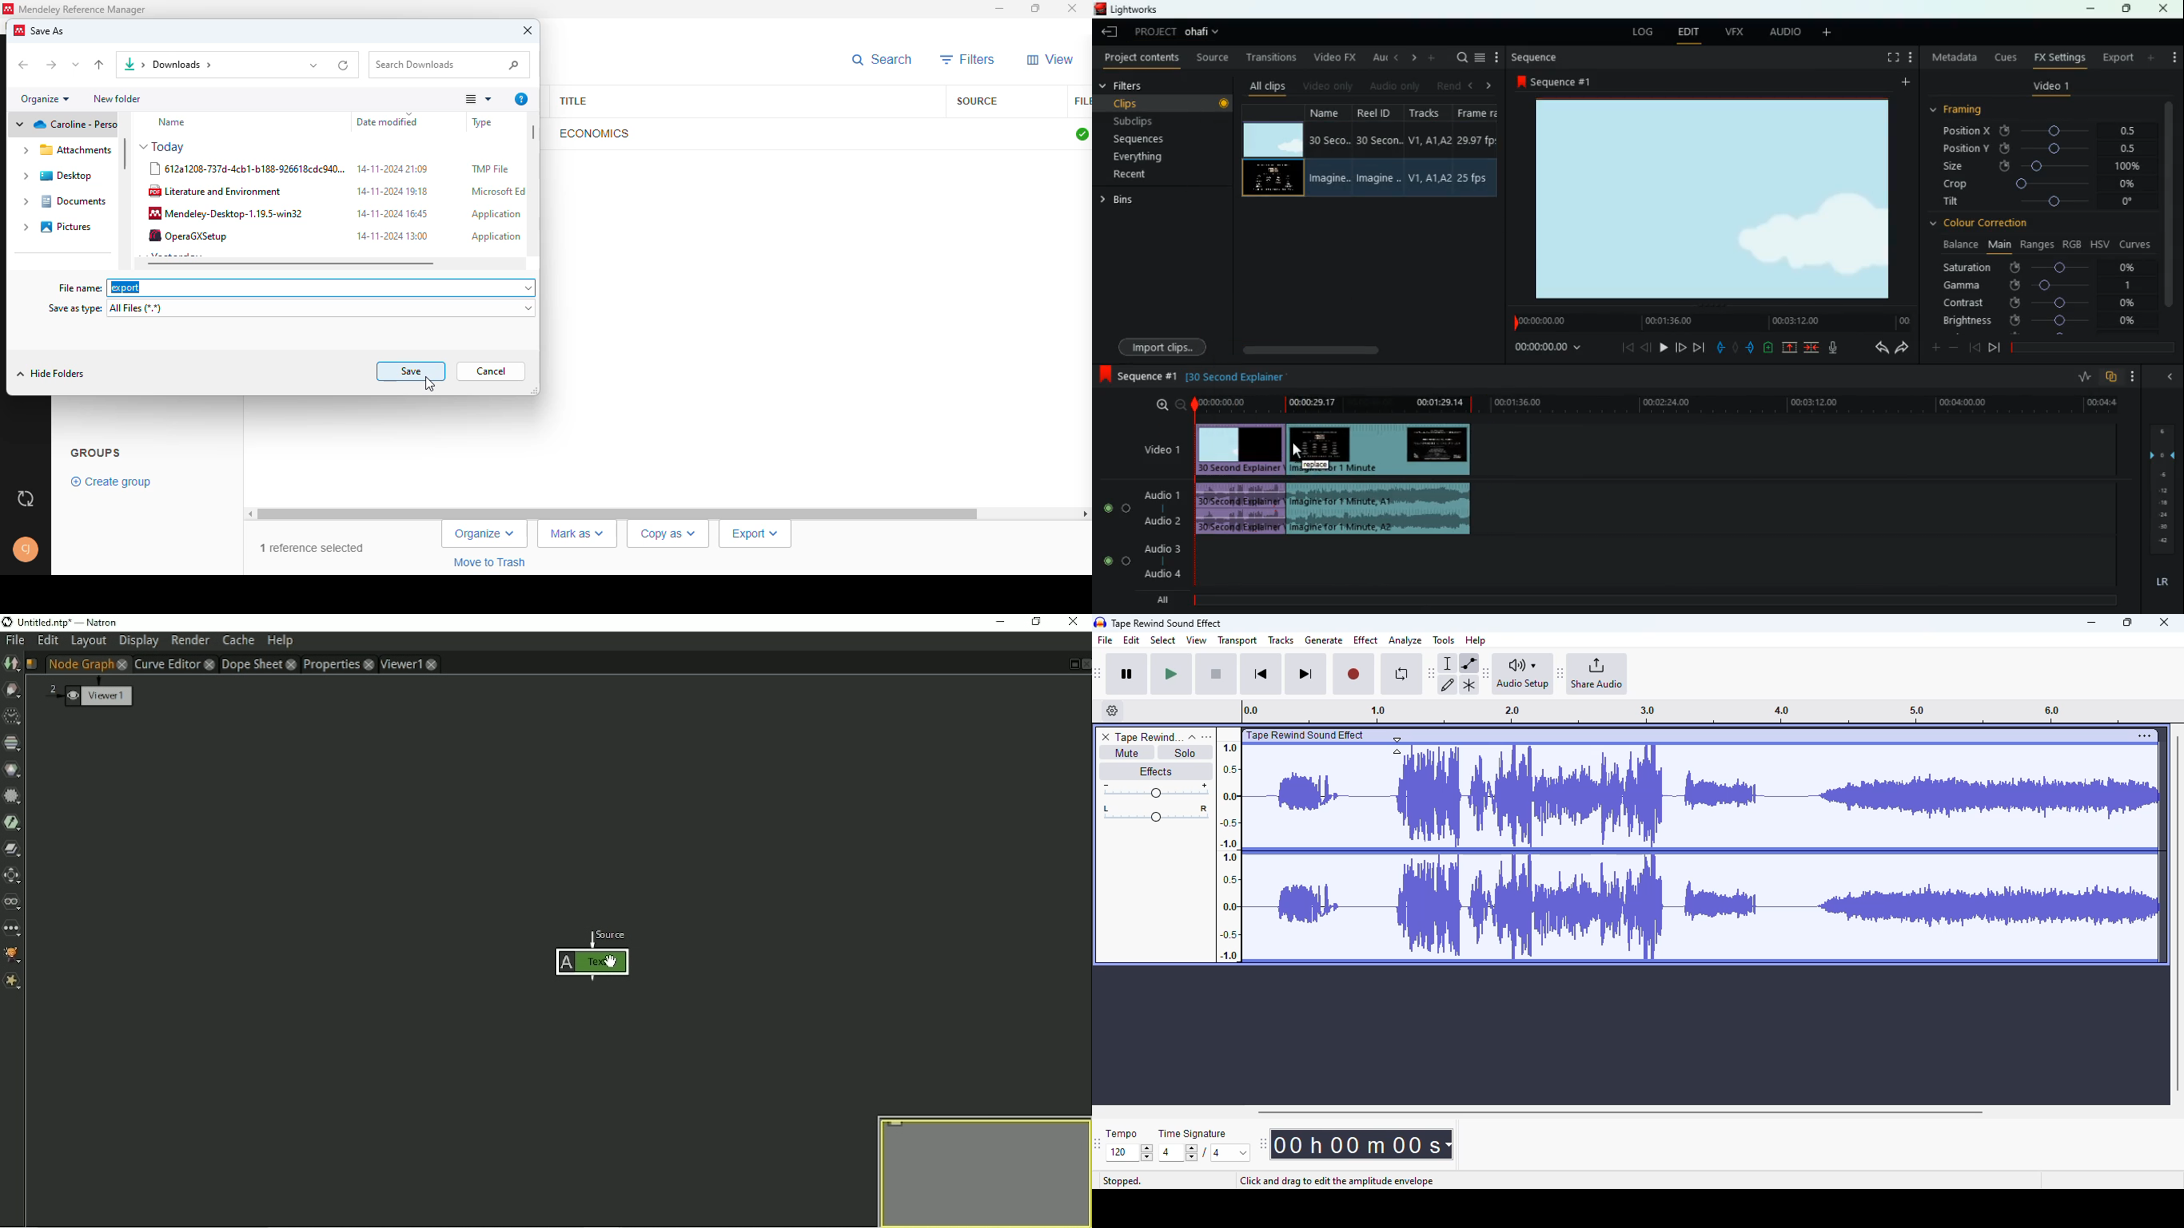 The height and width of the screenshot is (1232, 2184). What do you see at coordinates (2144, 736) in the screenshot?
I see `settings` at bounding box center [2144, 736].